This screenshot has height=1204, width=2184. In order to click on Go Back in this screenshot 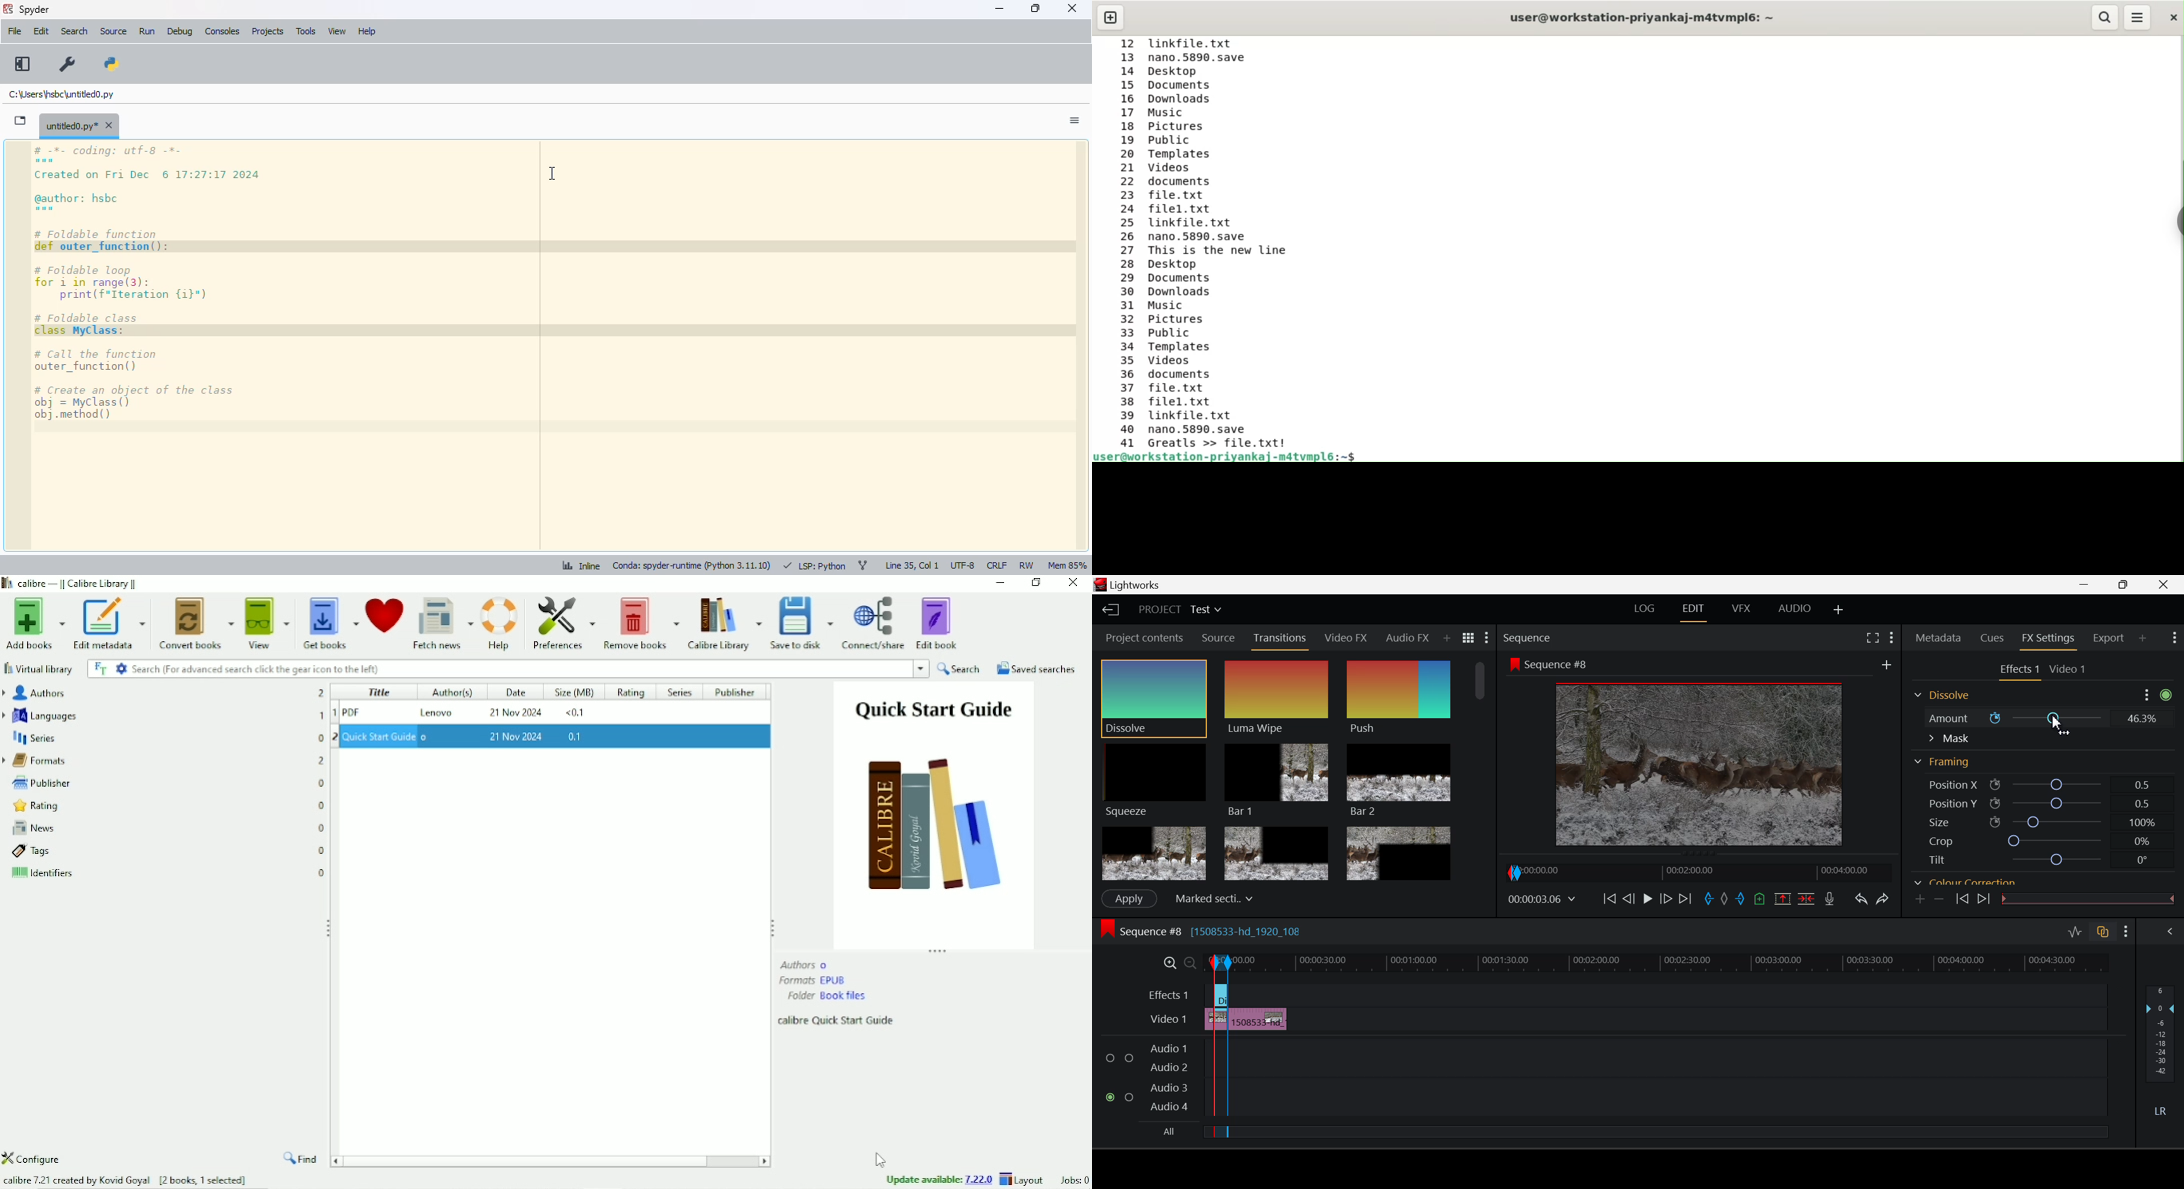, I will do `click(1628, 900)`.